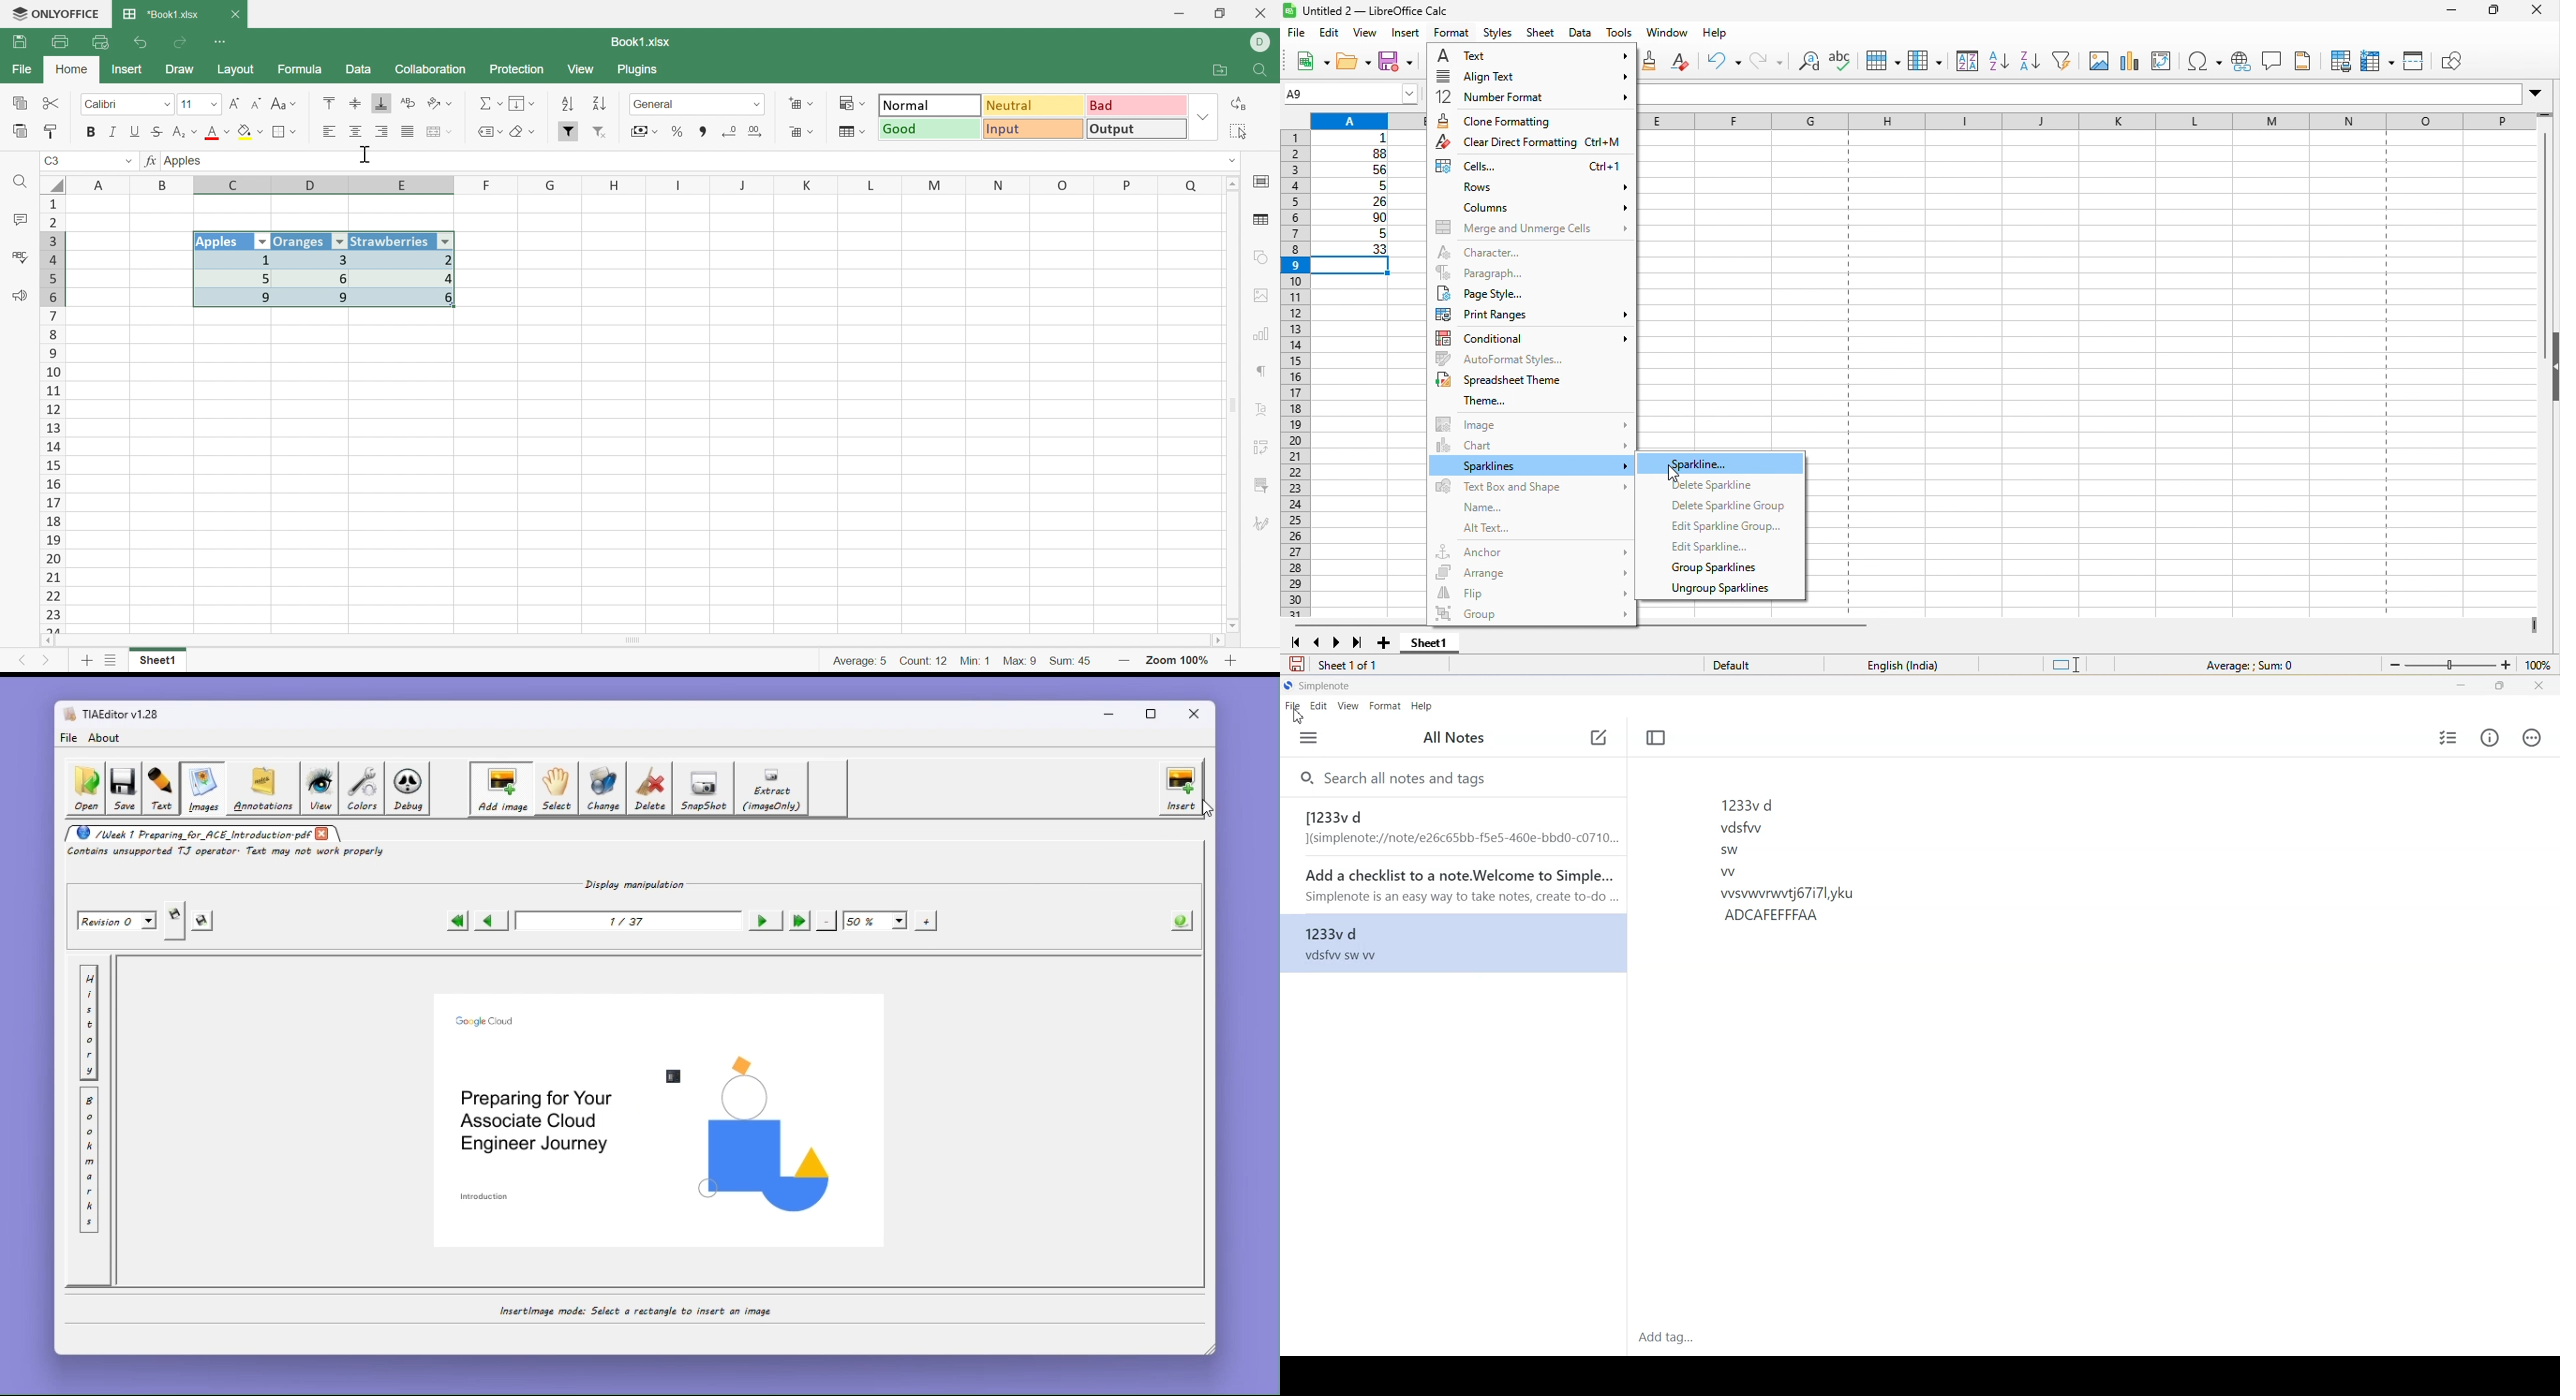  I want to click on 26, so click(1354, 202).